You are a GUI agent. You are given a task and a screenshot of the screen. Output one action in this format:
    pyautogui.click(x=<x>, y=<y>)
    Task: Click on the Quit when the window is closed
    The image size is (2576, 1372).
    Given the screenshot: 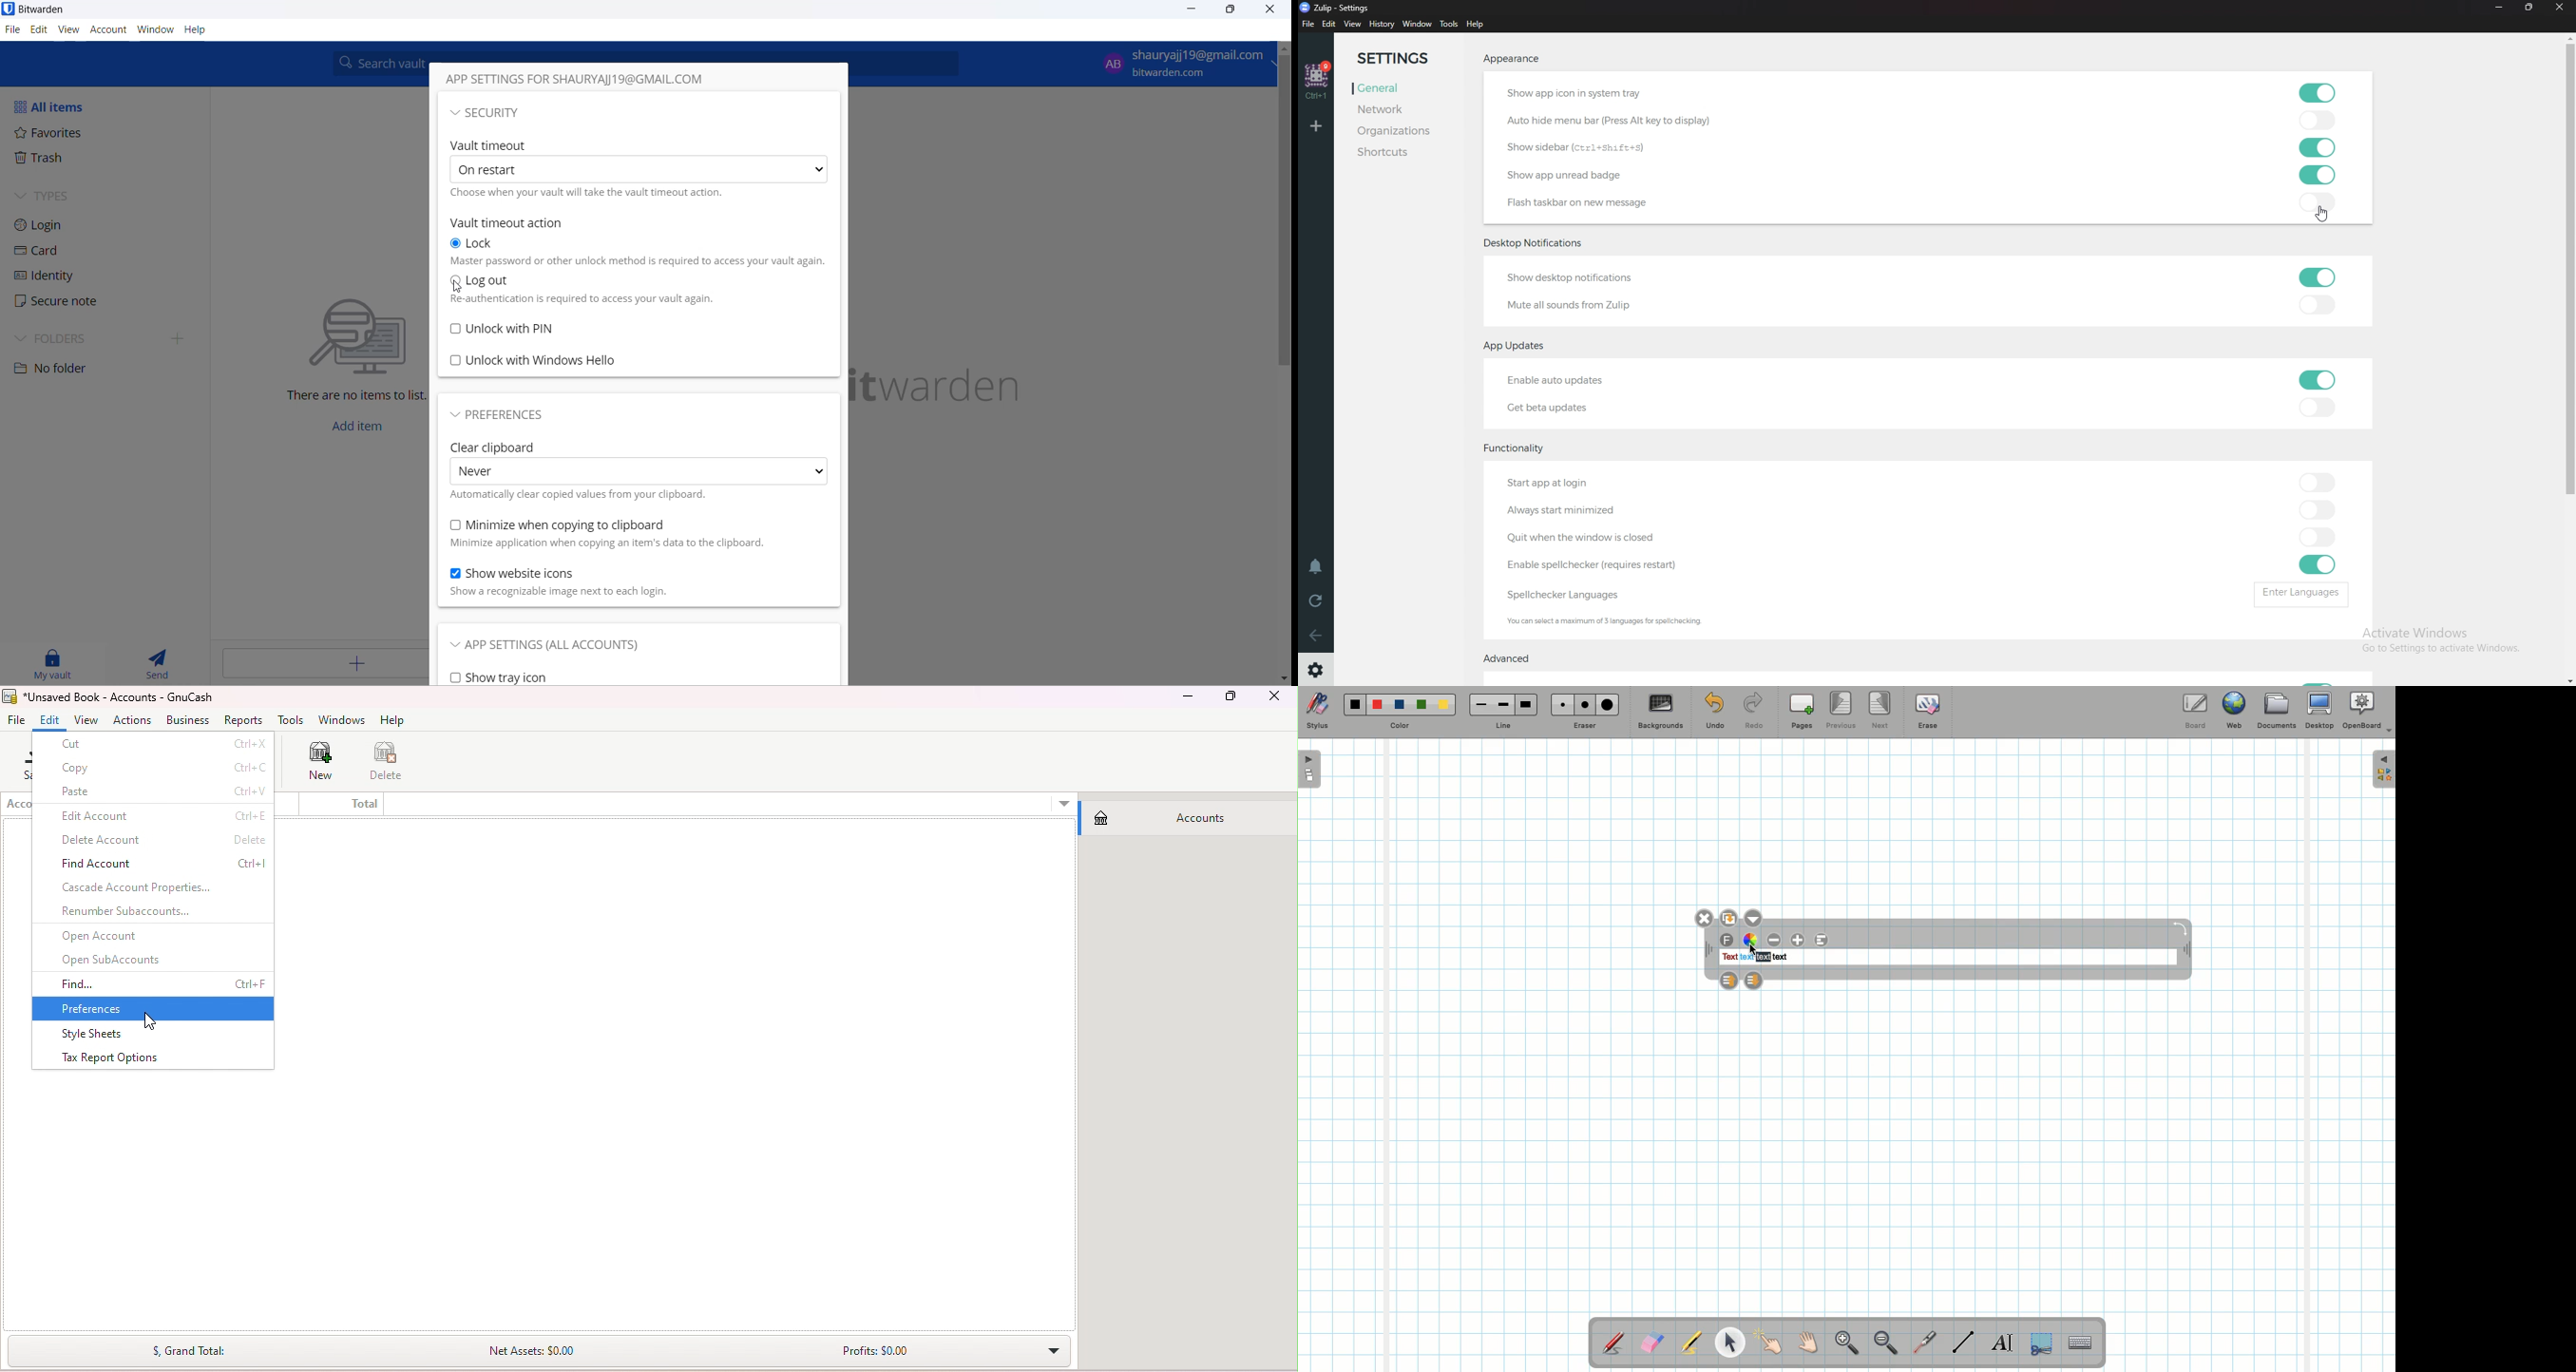 What is the action you would take?
    pyautogui.click(x=1583, y=538)
    